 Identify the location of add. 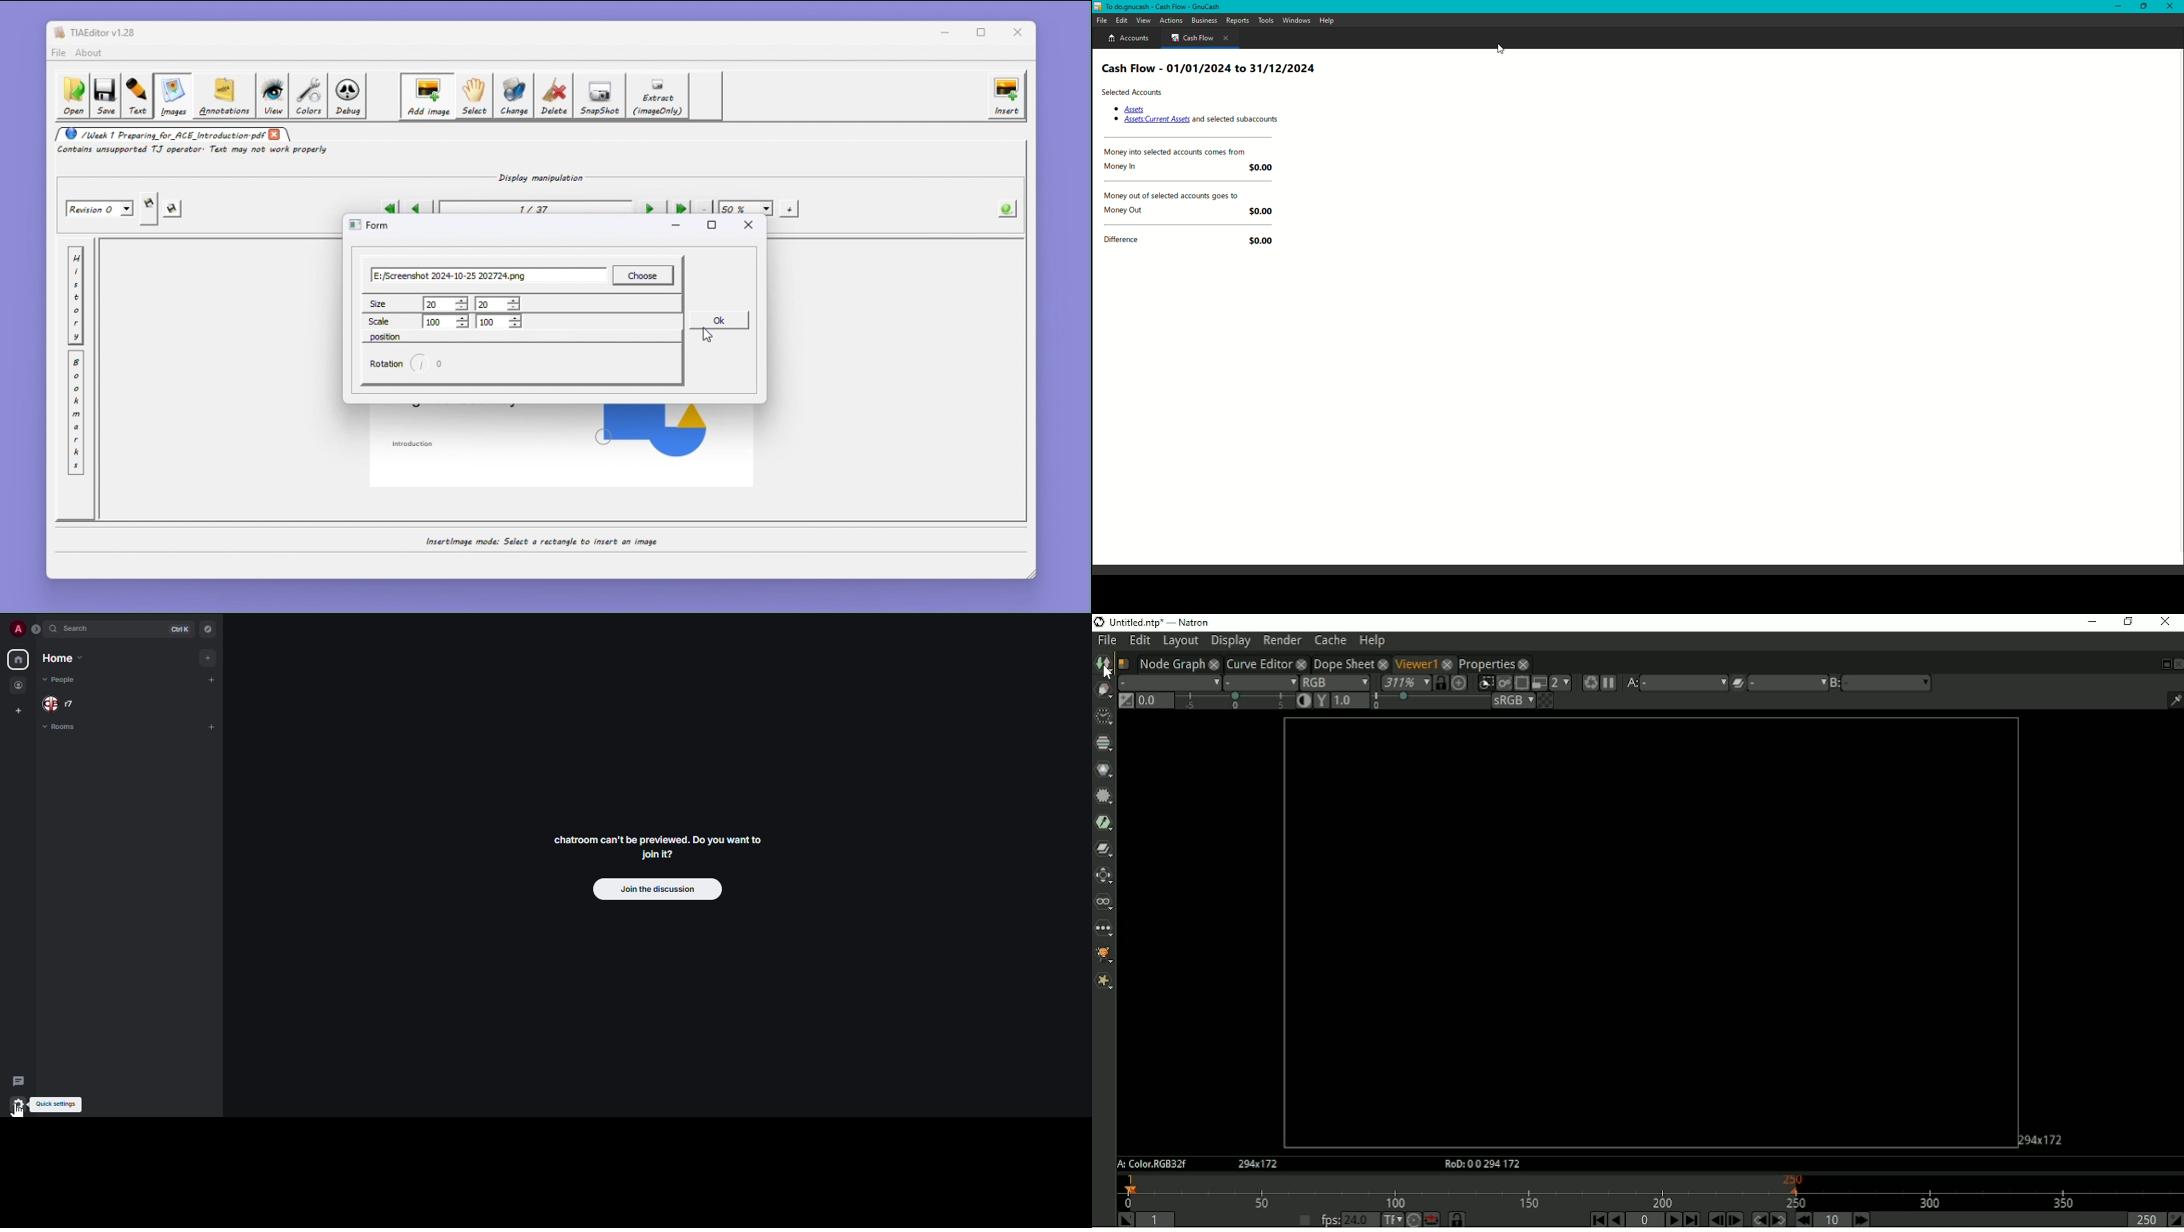
(213, 680).